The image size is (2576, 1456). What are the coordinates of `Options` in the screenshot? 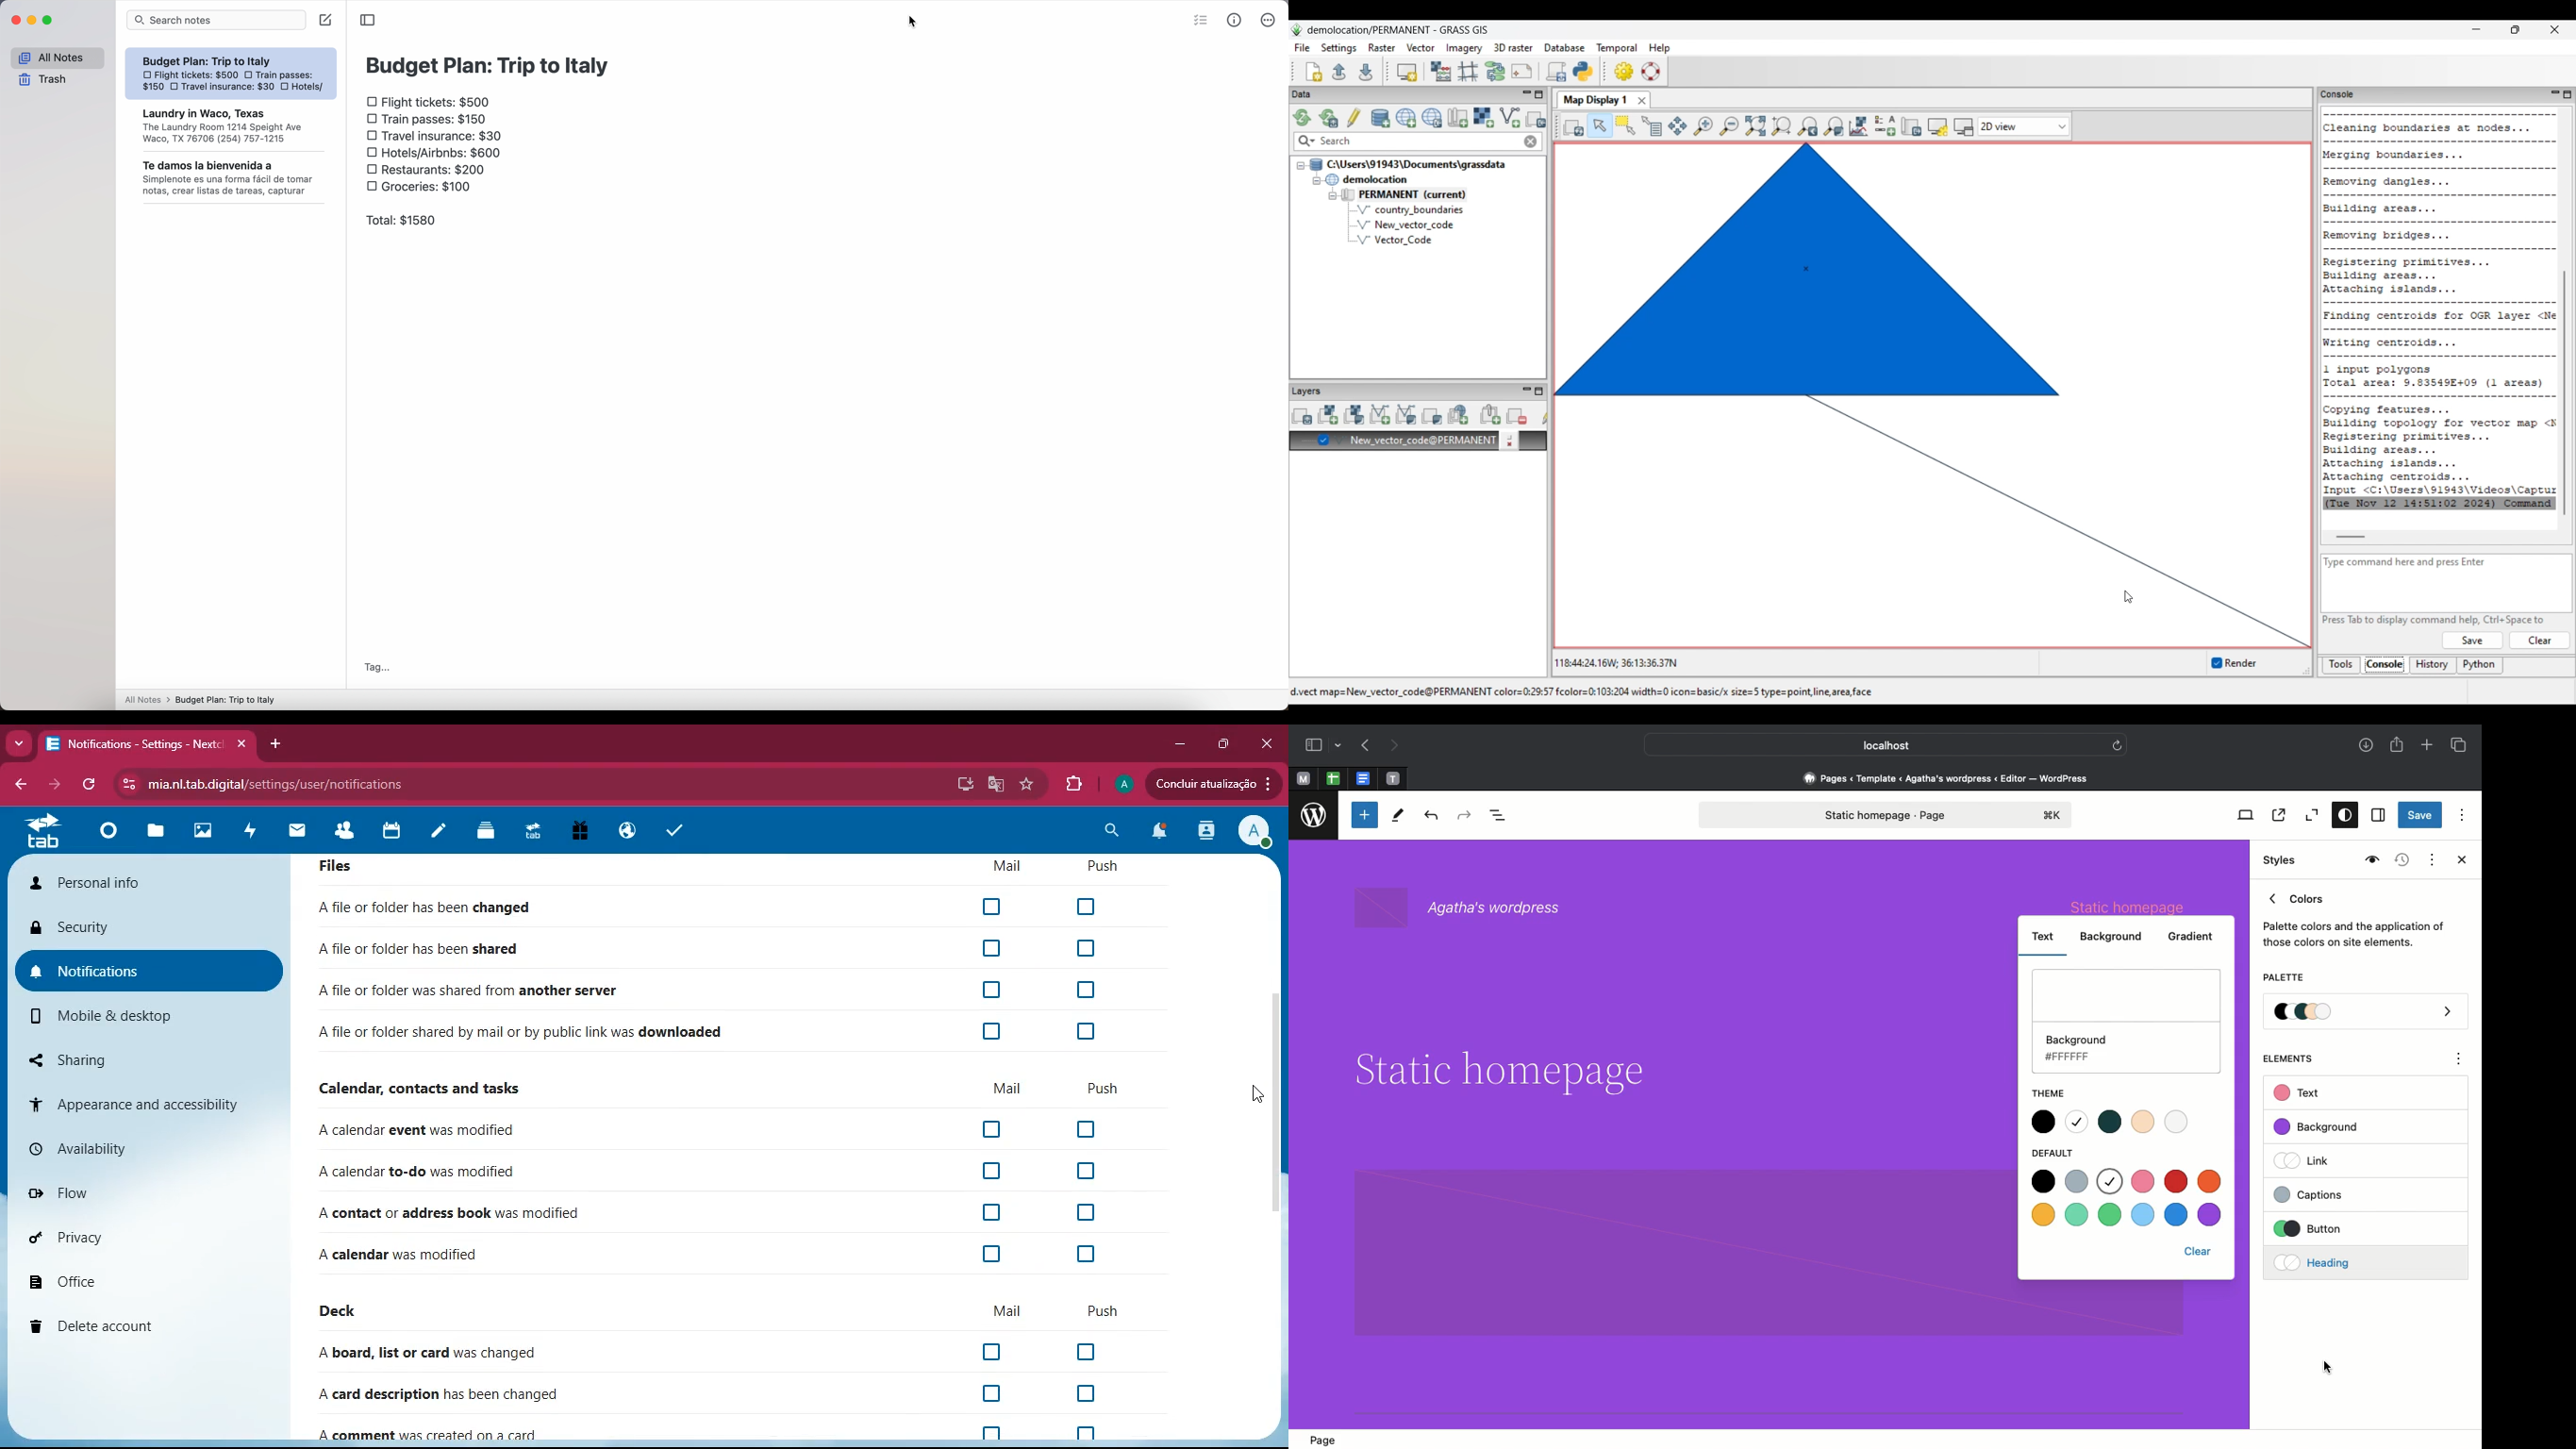 It's located at (2462, 814).